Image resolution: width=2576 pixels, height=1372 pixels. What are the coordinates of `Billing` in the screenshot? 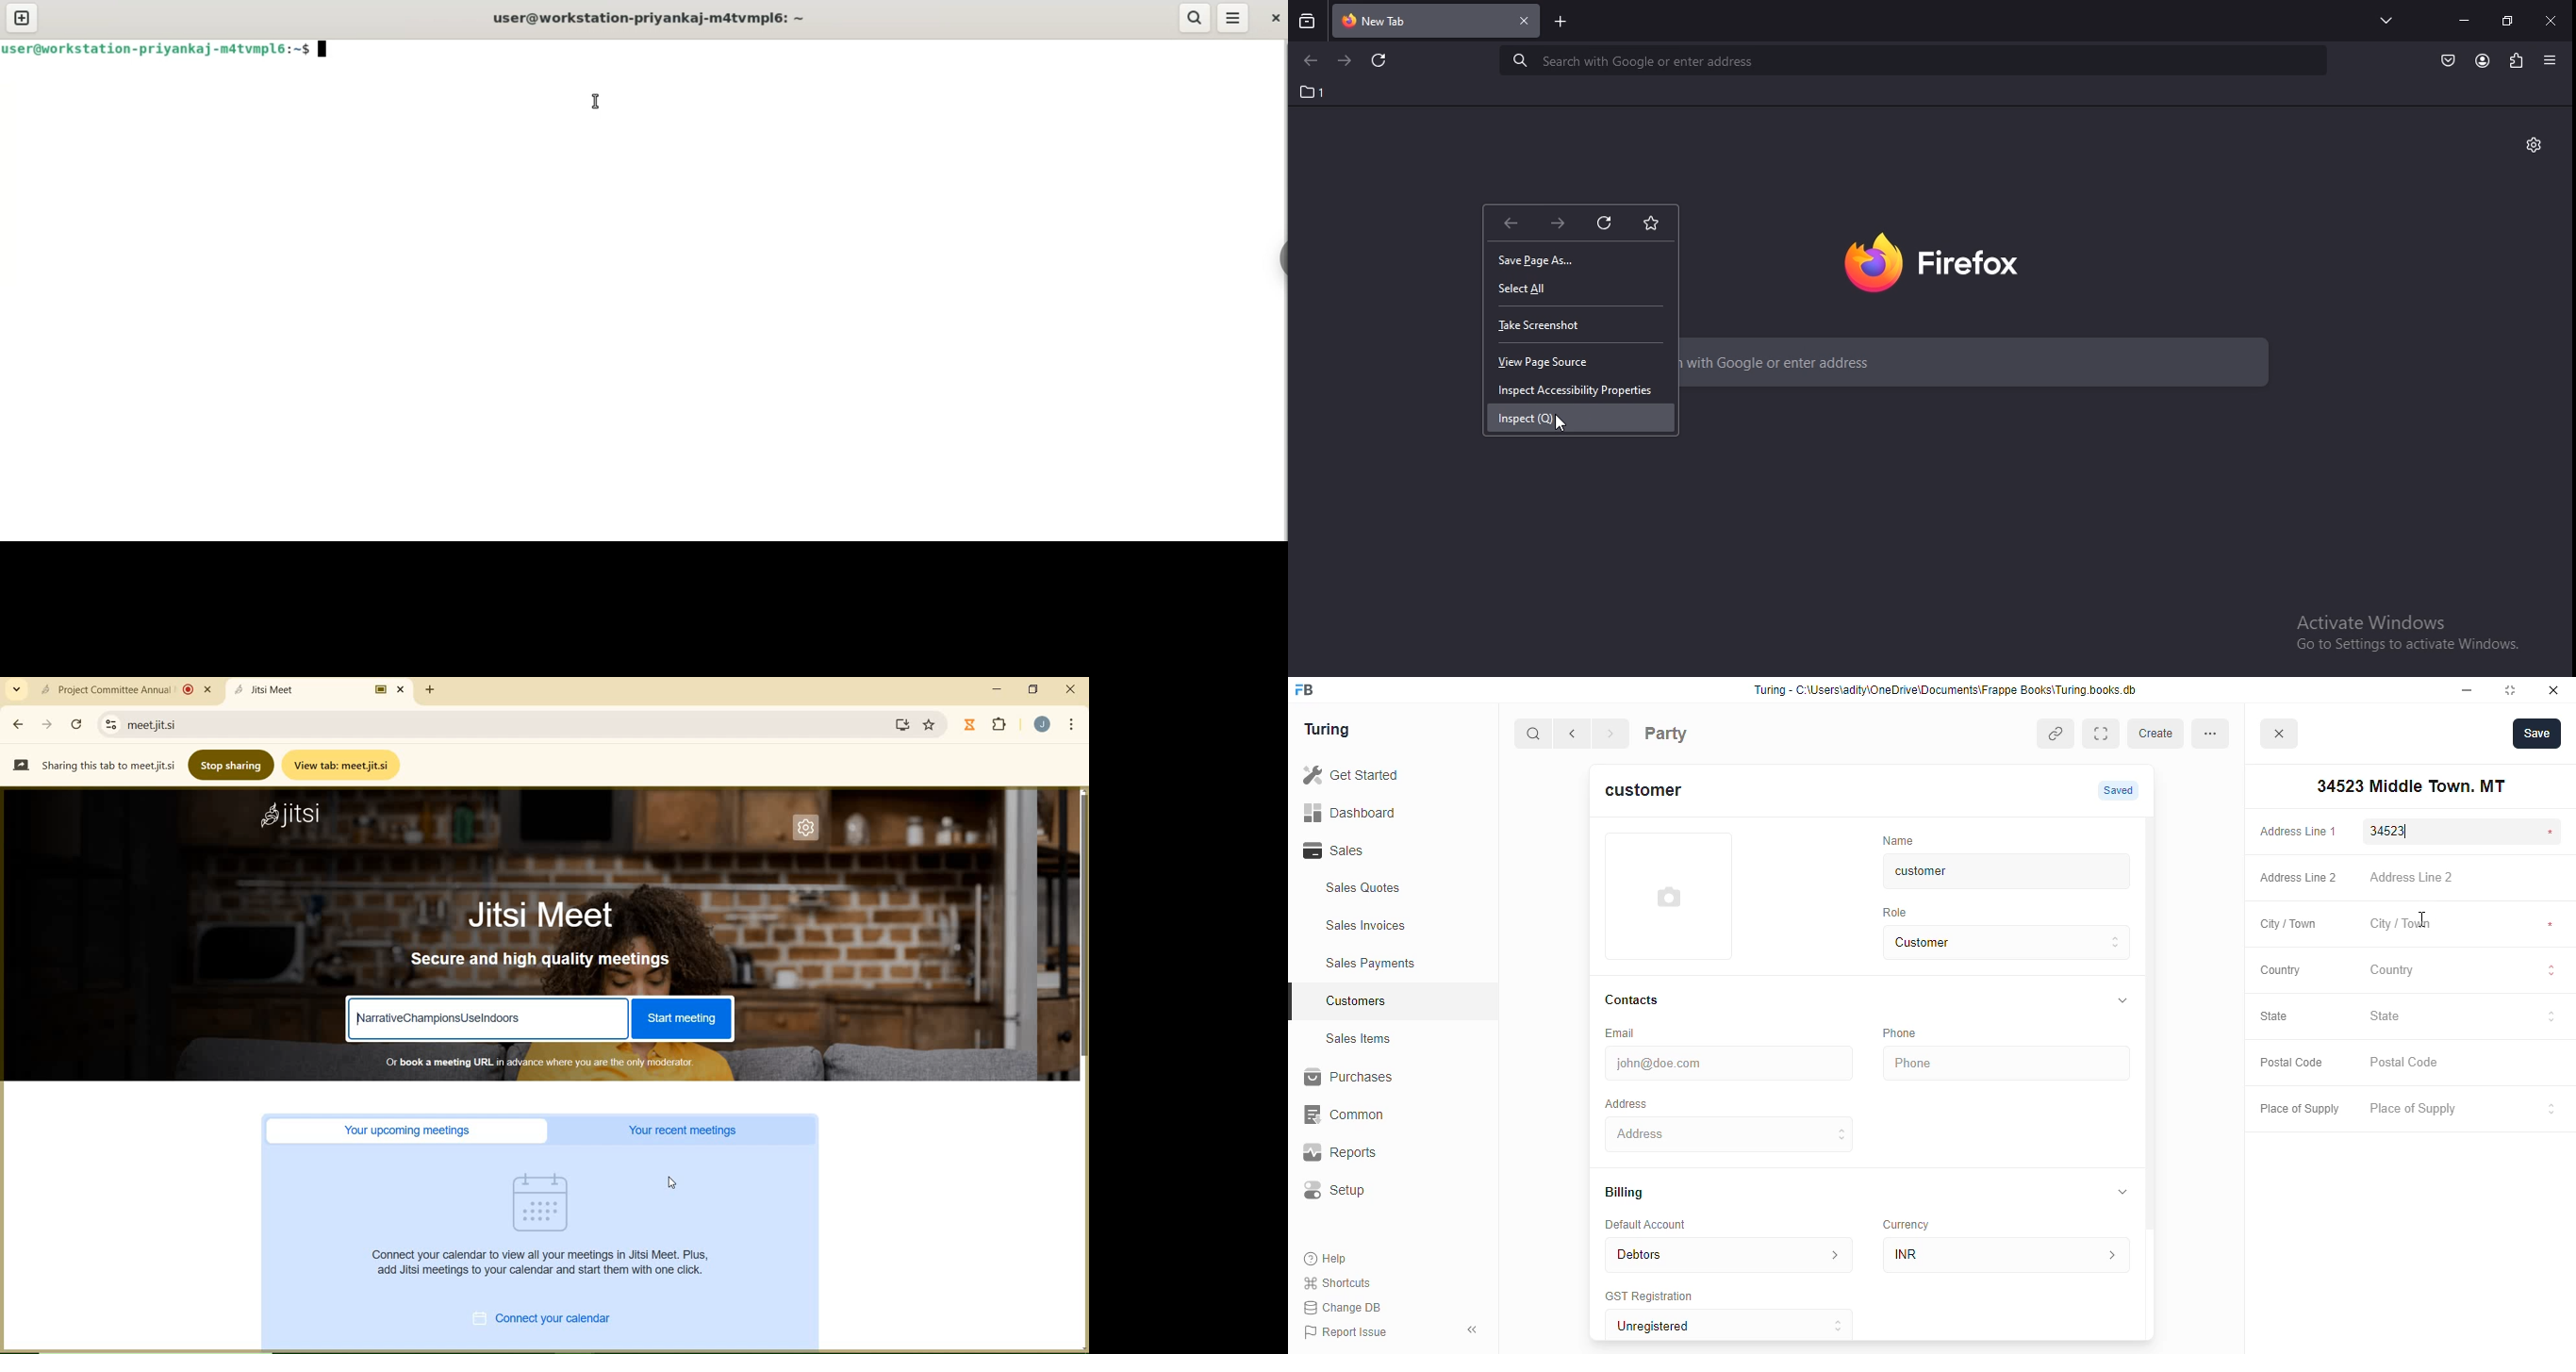 It's located at (1633, 1194).